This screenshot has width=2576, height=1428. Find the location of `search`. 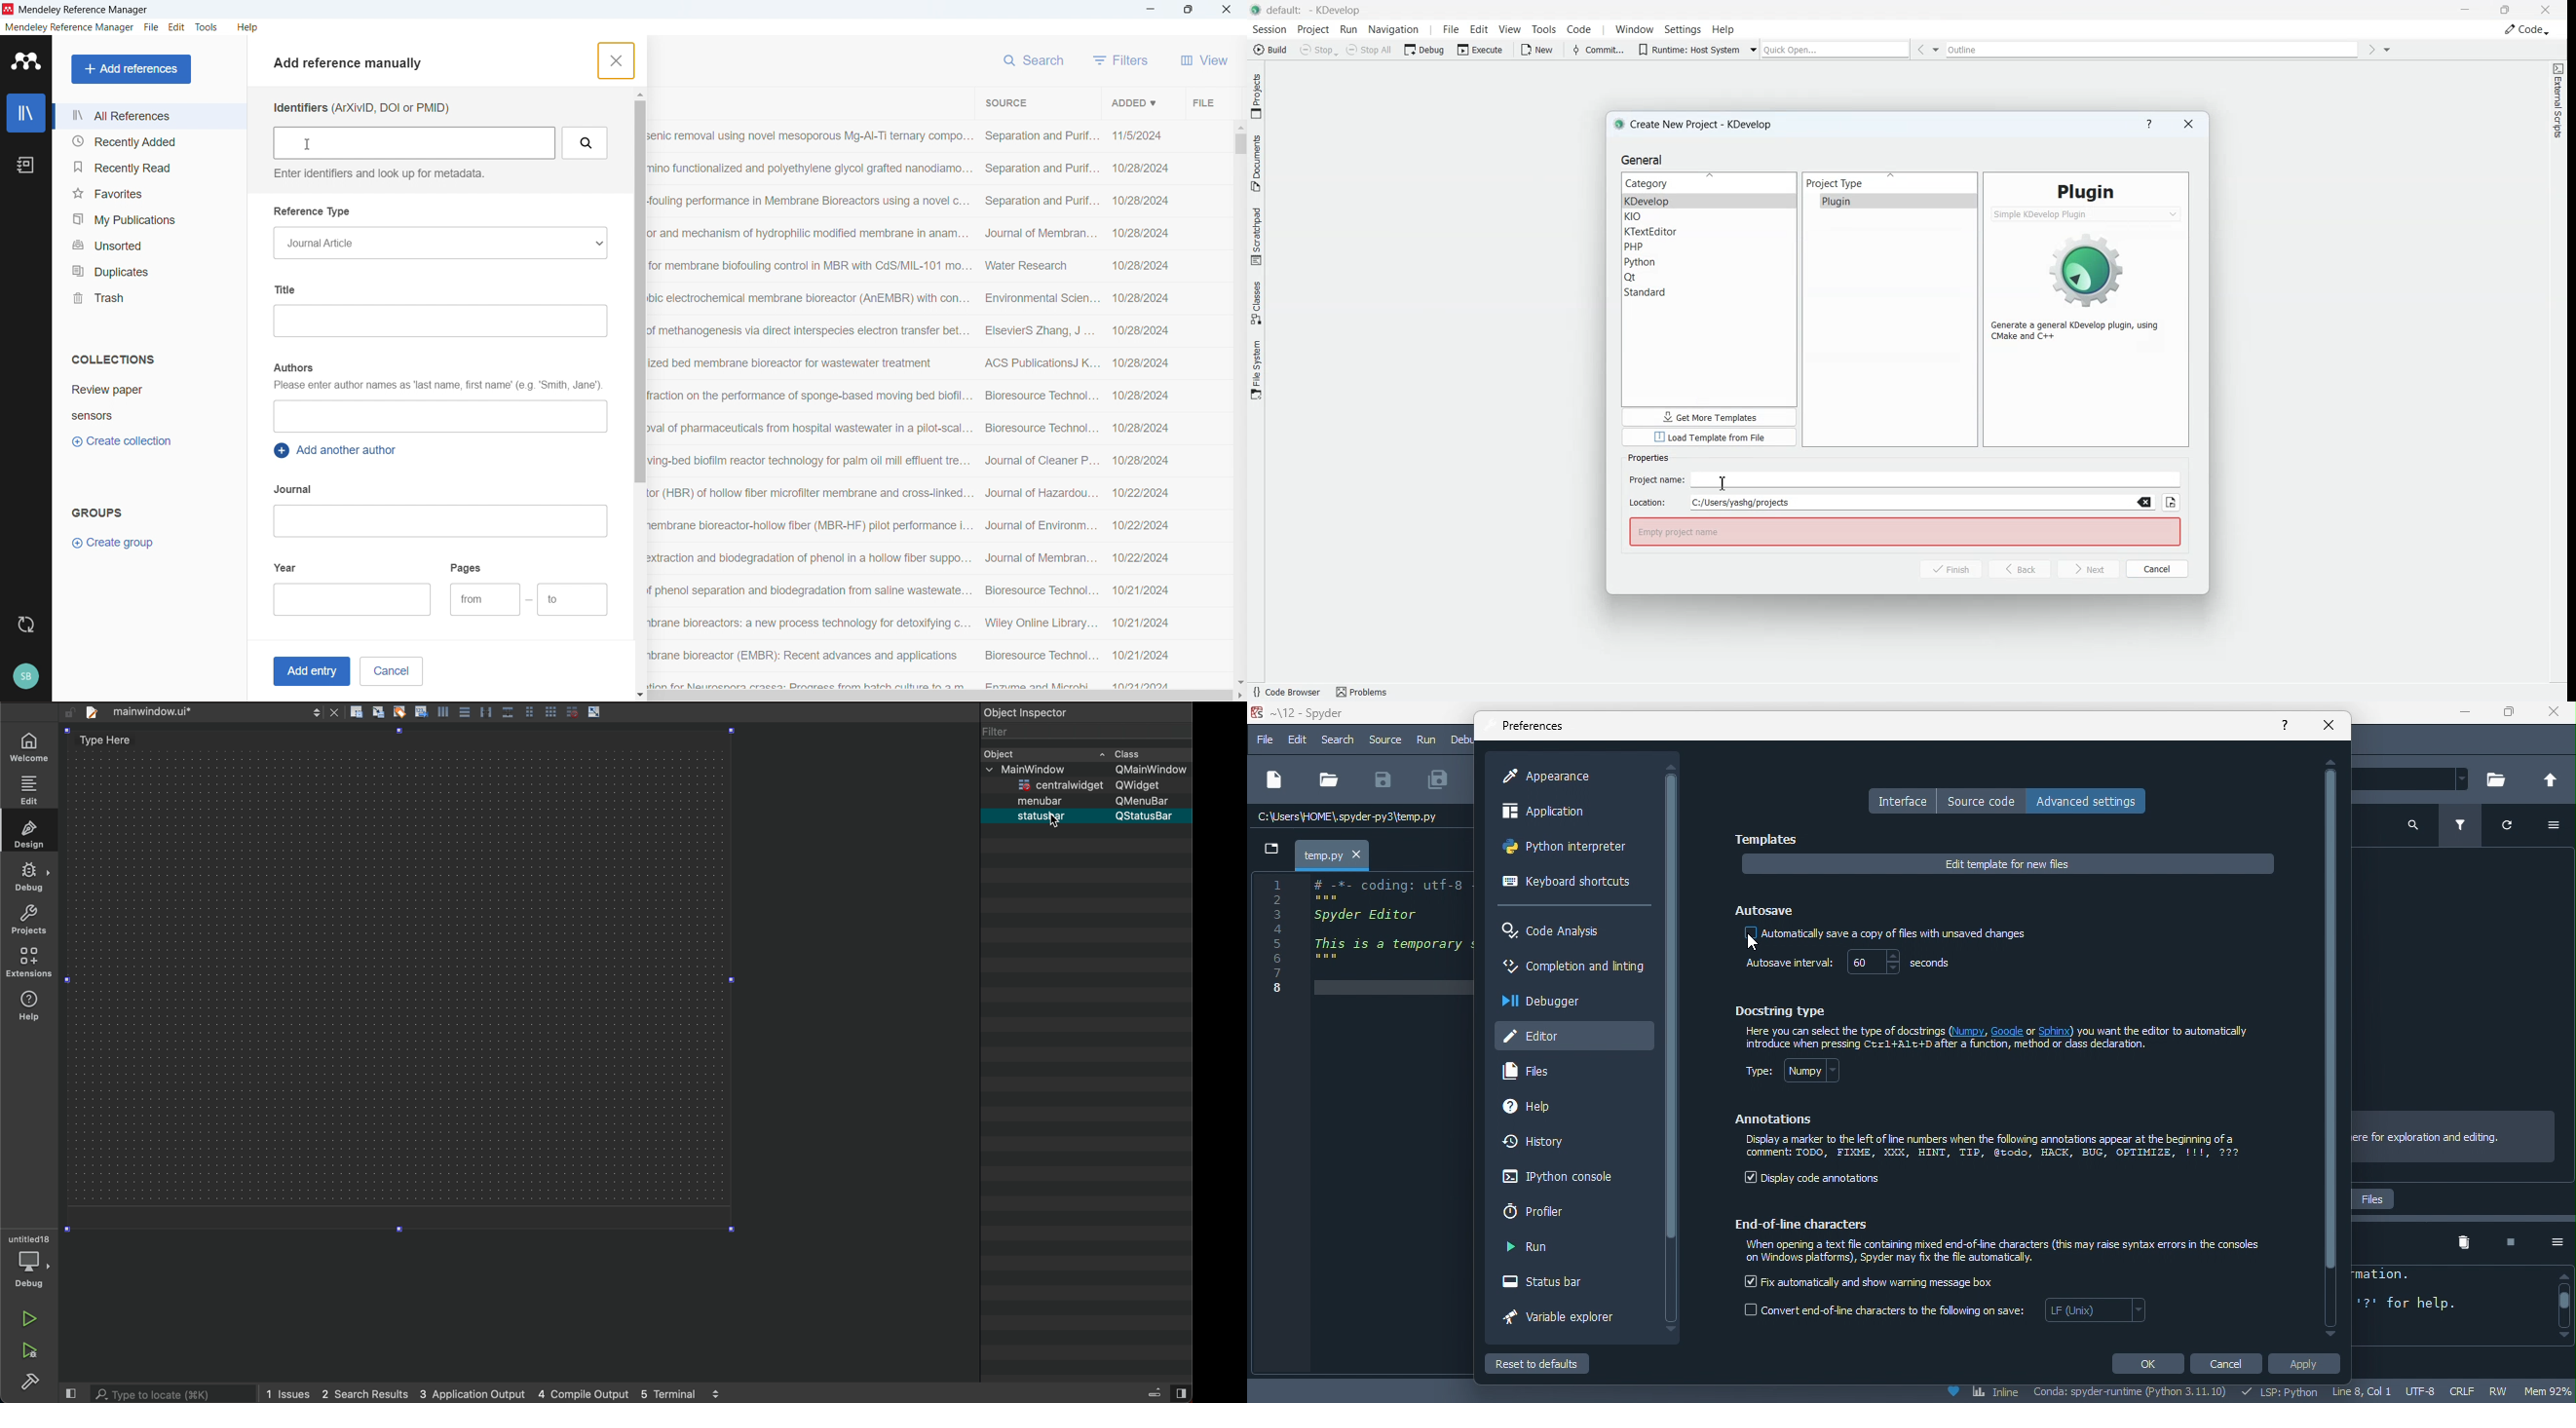

search is located at coordinates (2413, 823).